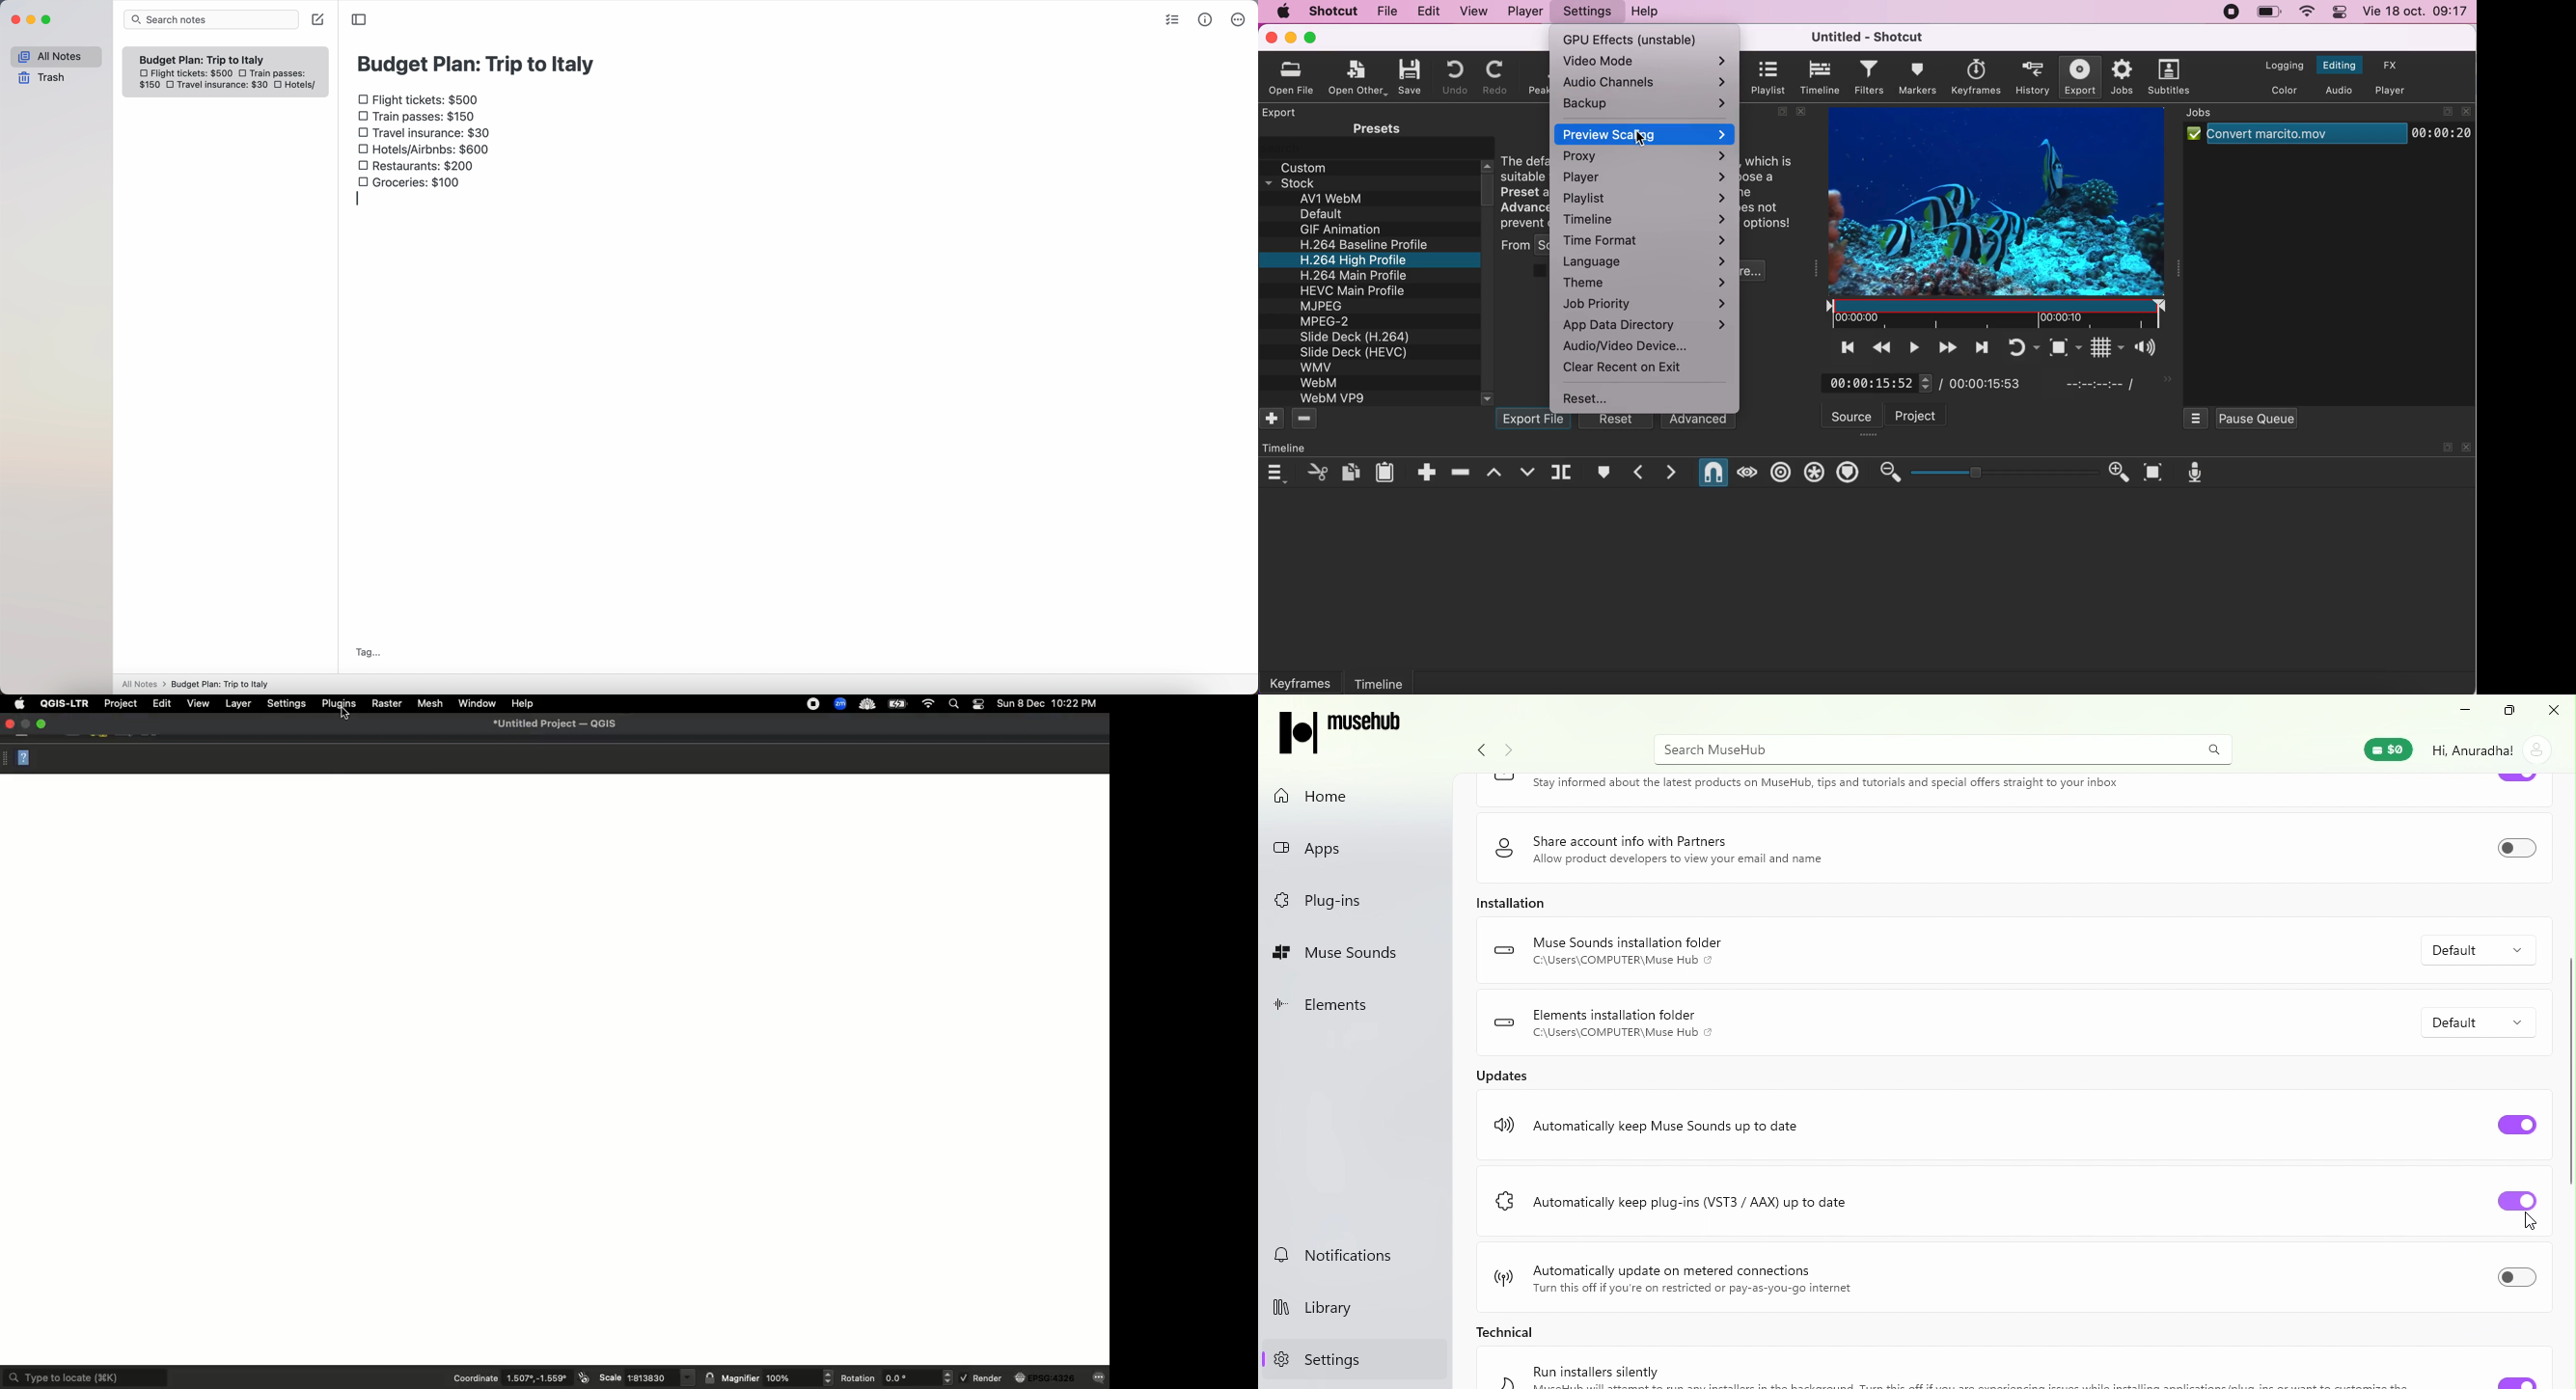  I want to click on clip, so click(2000, 217).